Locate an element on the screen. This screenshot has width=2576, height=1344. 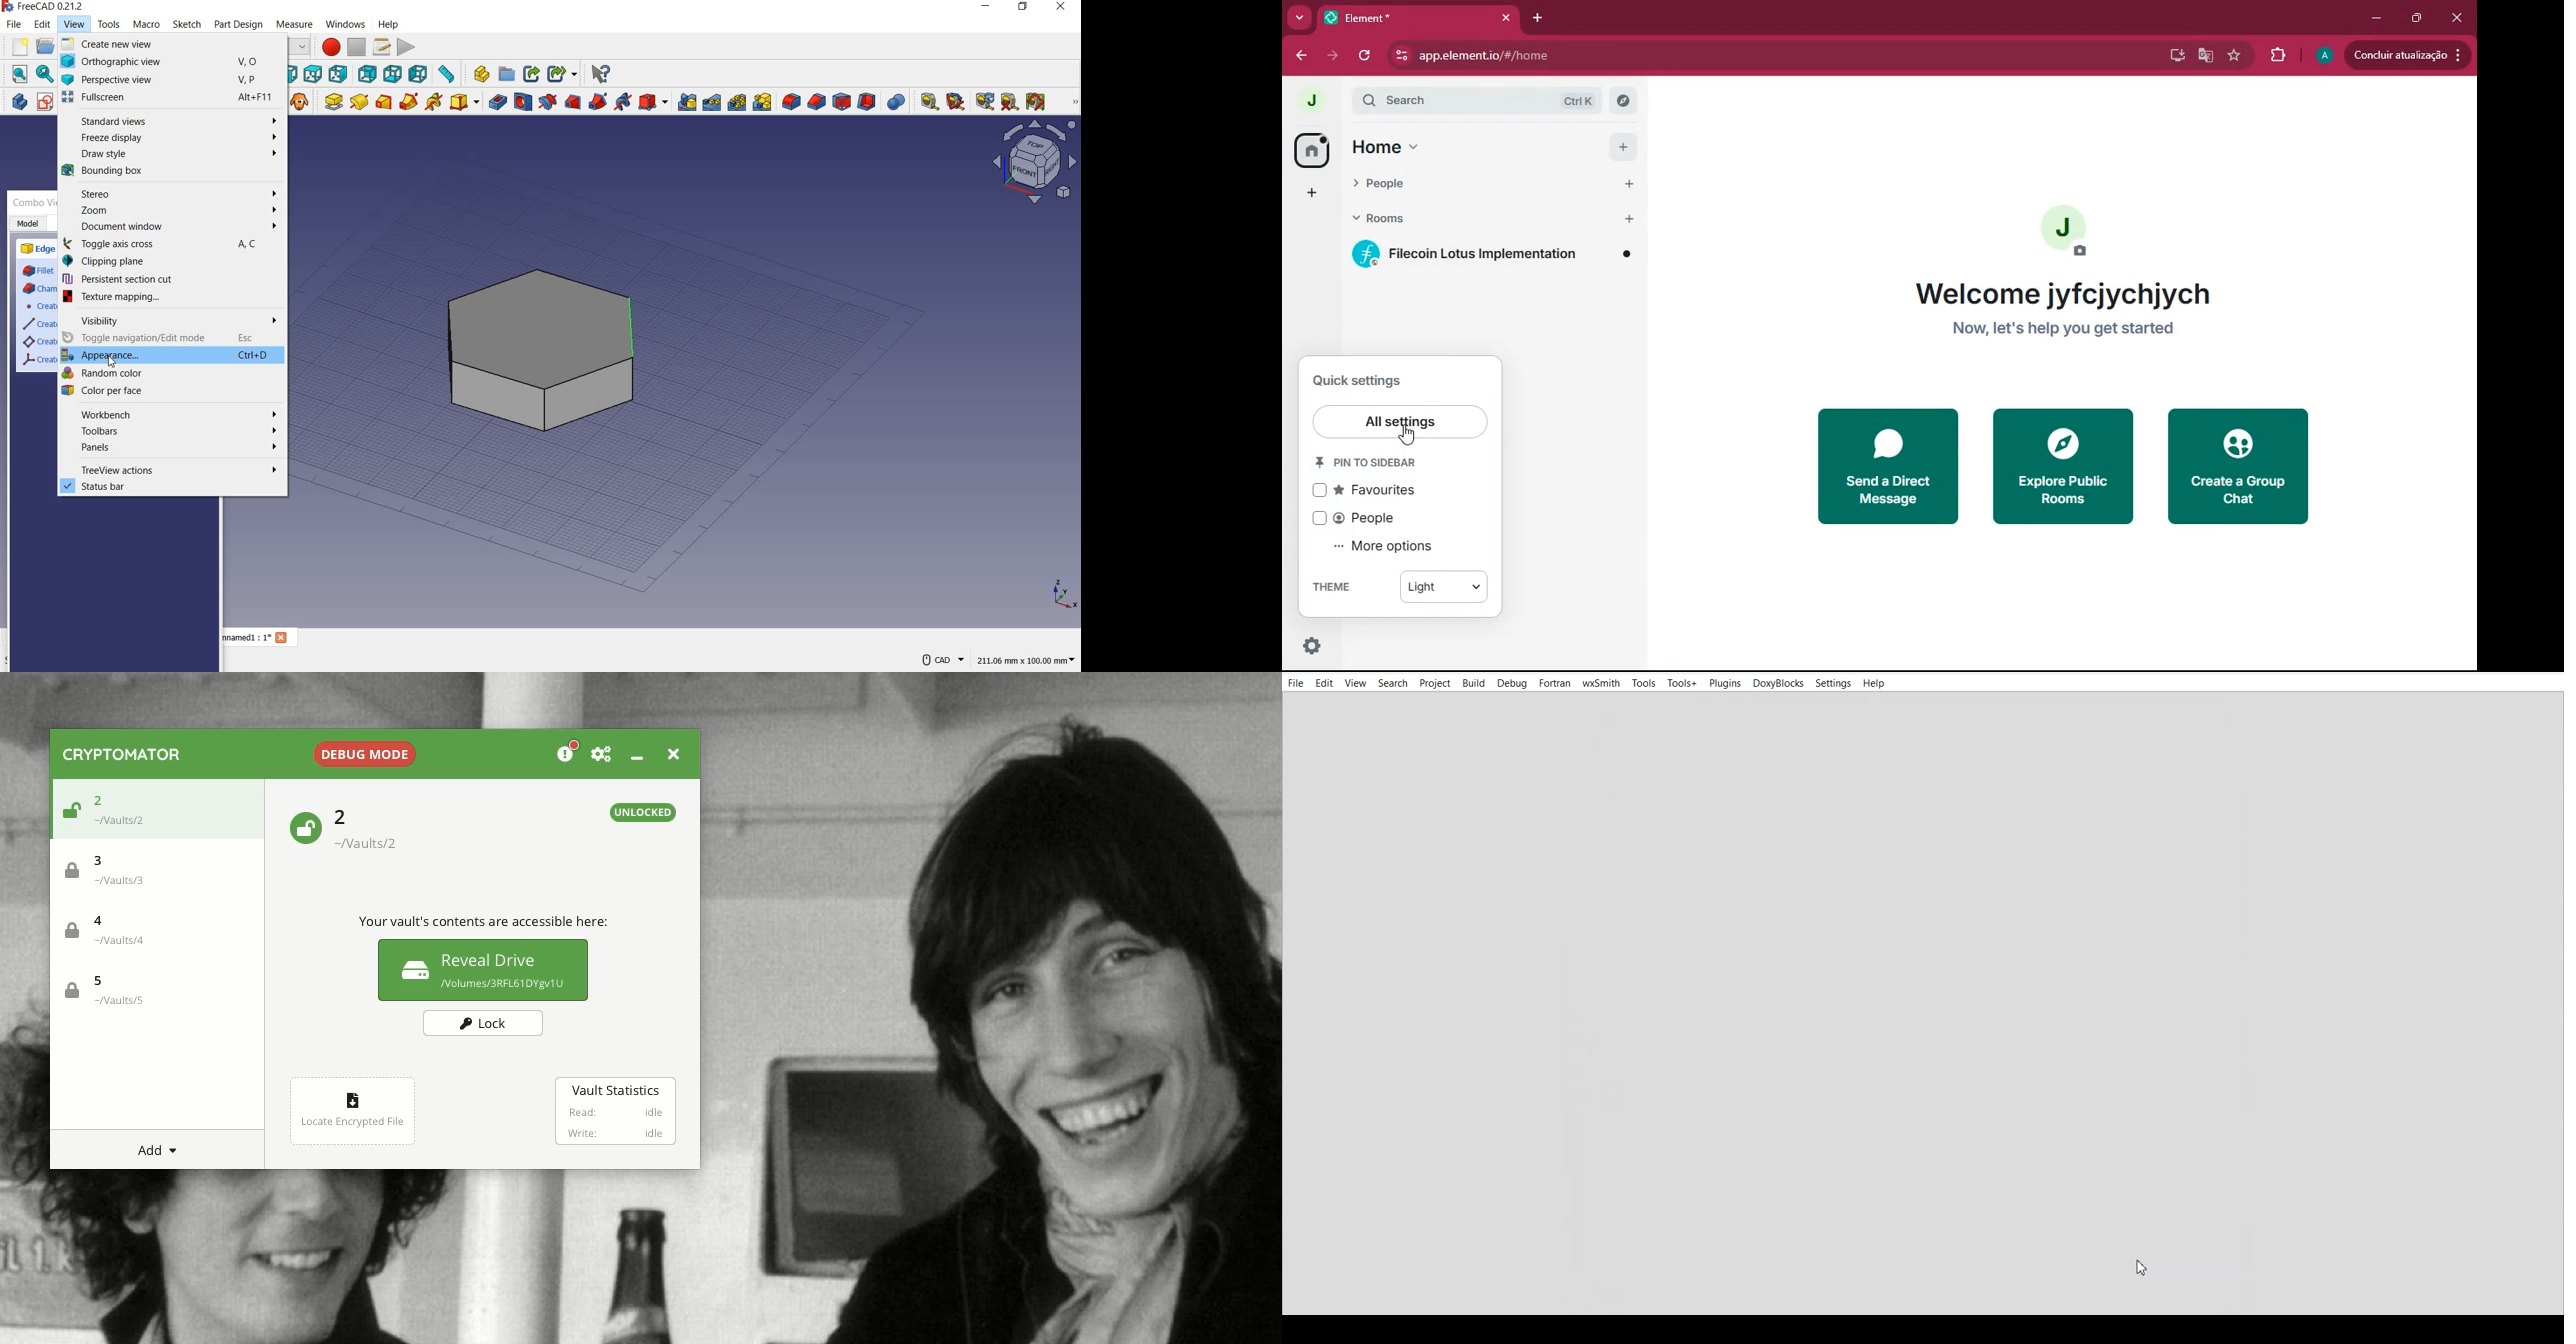
mirrored is located at coordinates (687, 102).